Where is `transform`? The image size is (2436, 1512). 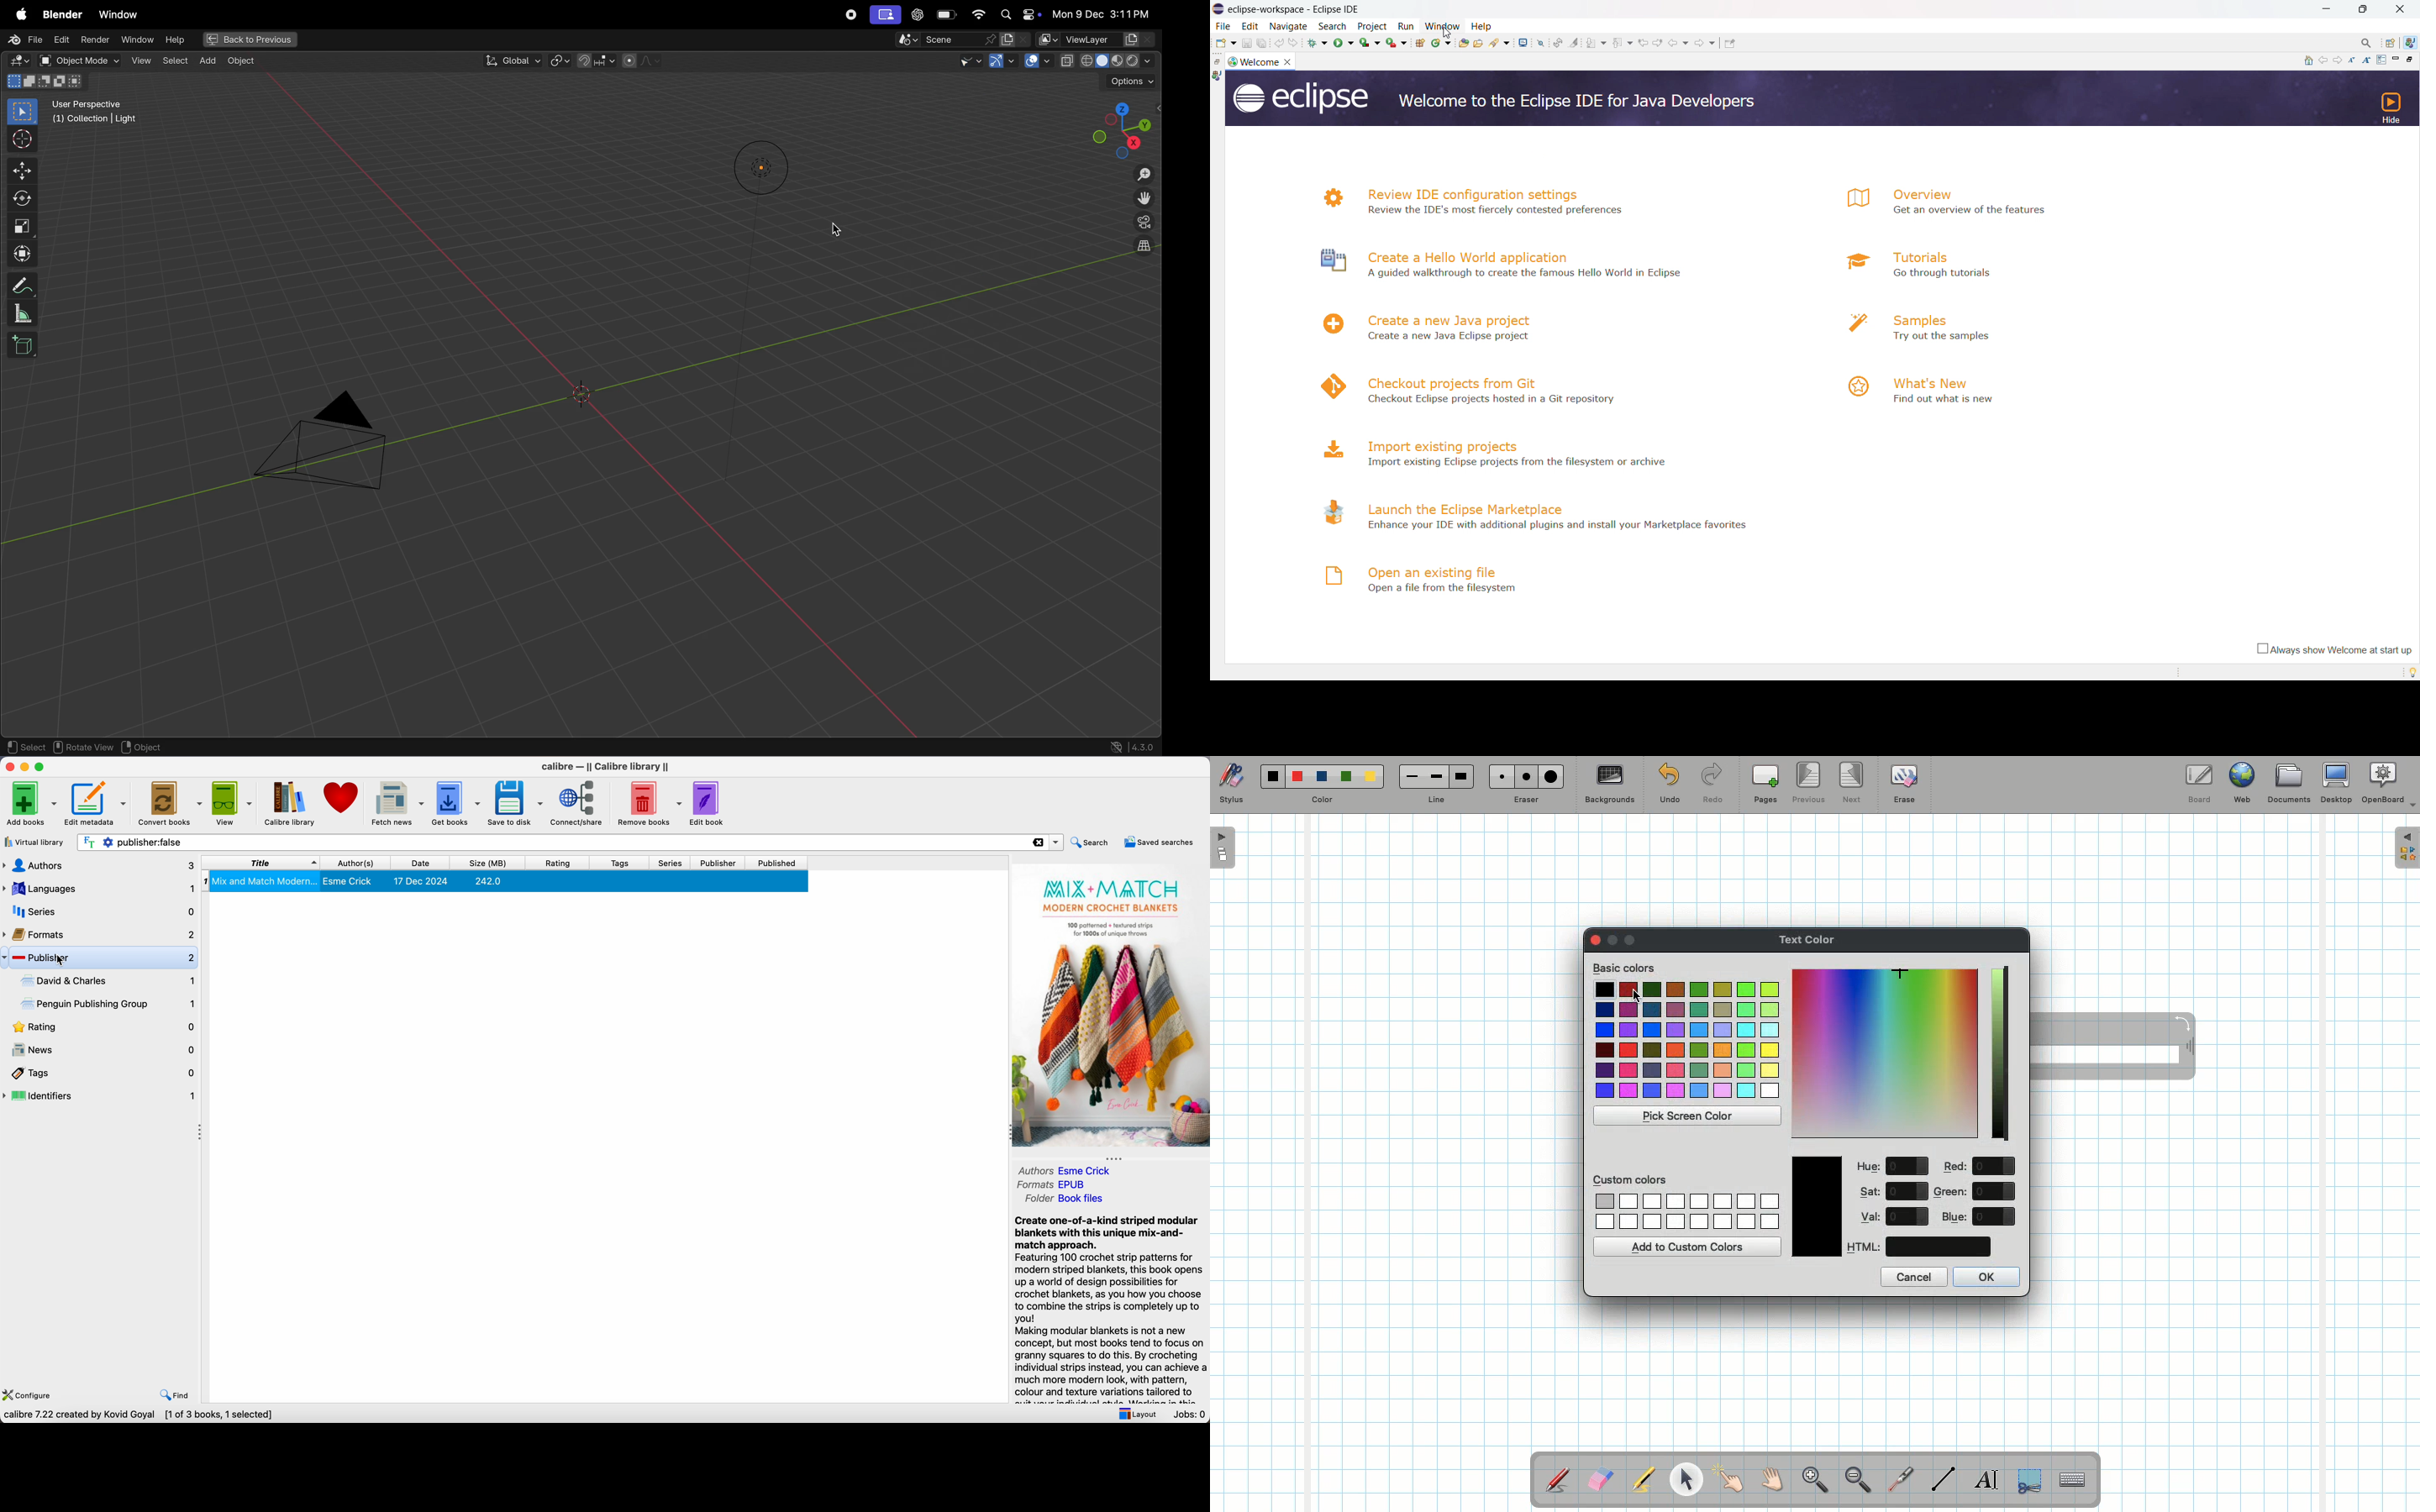
transform is located at coordinates (21, 254).